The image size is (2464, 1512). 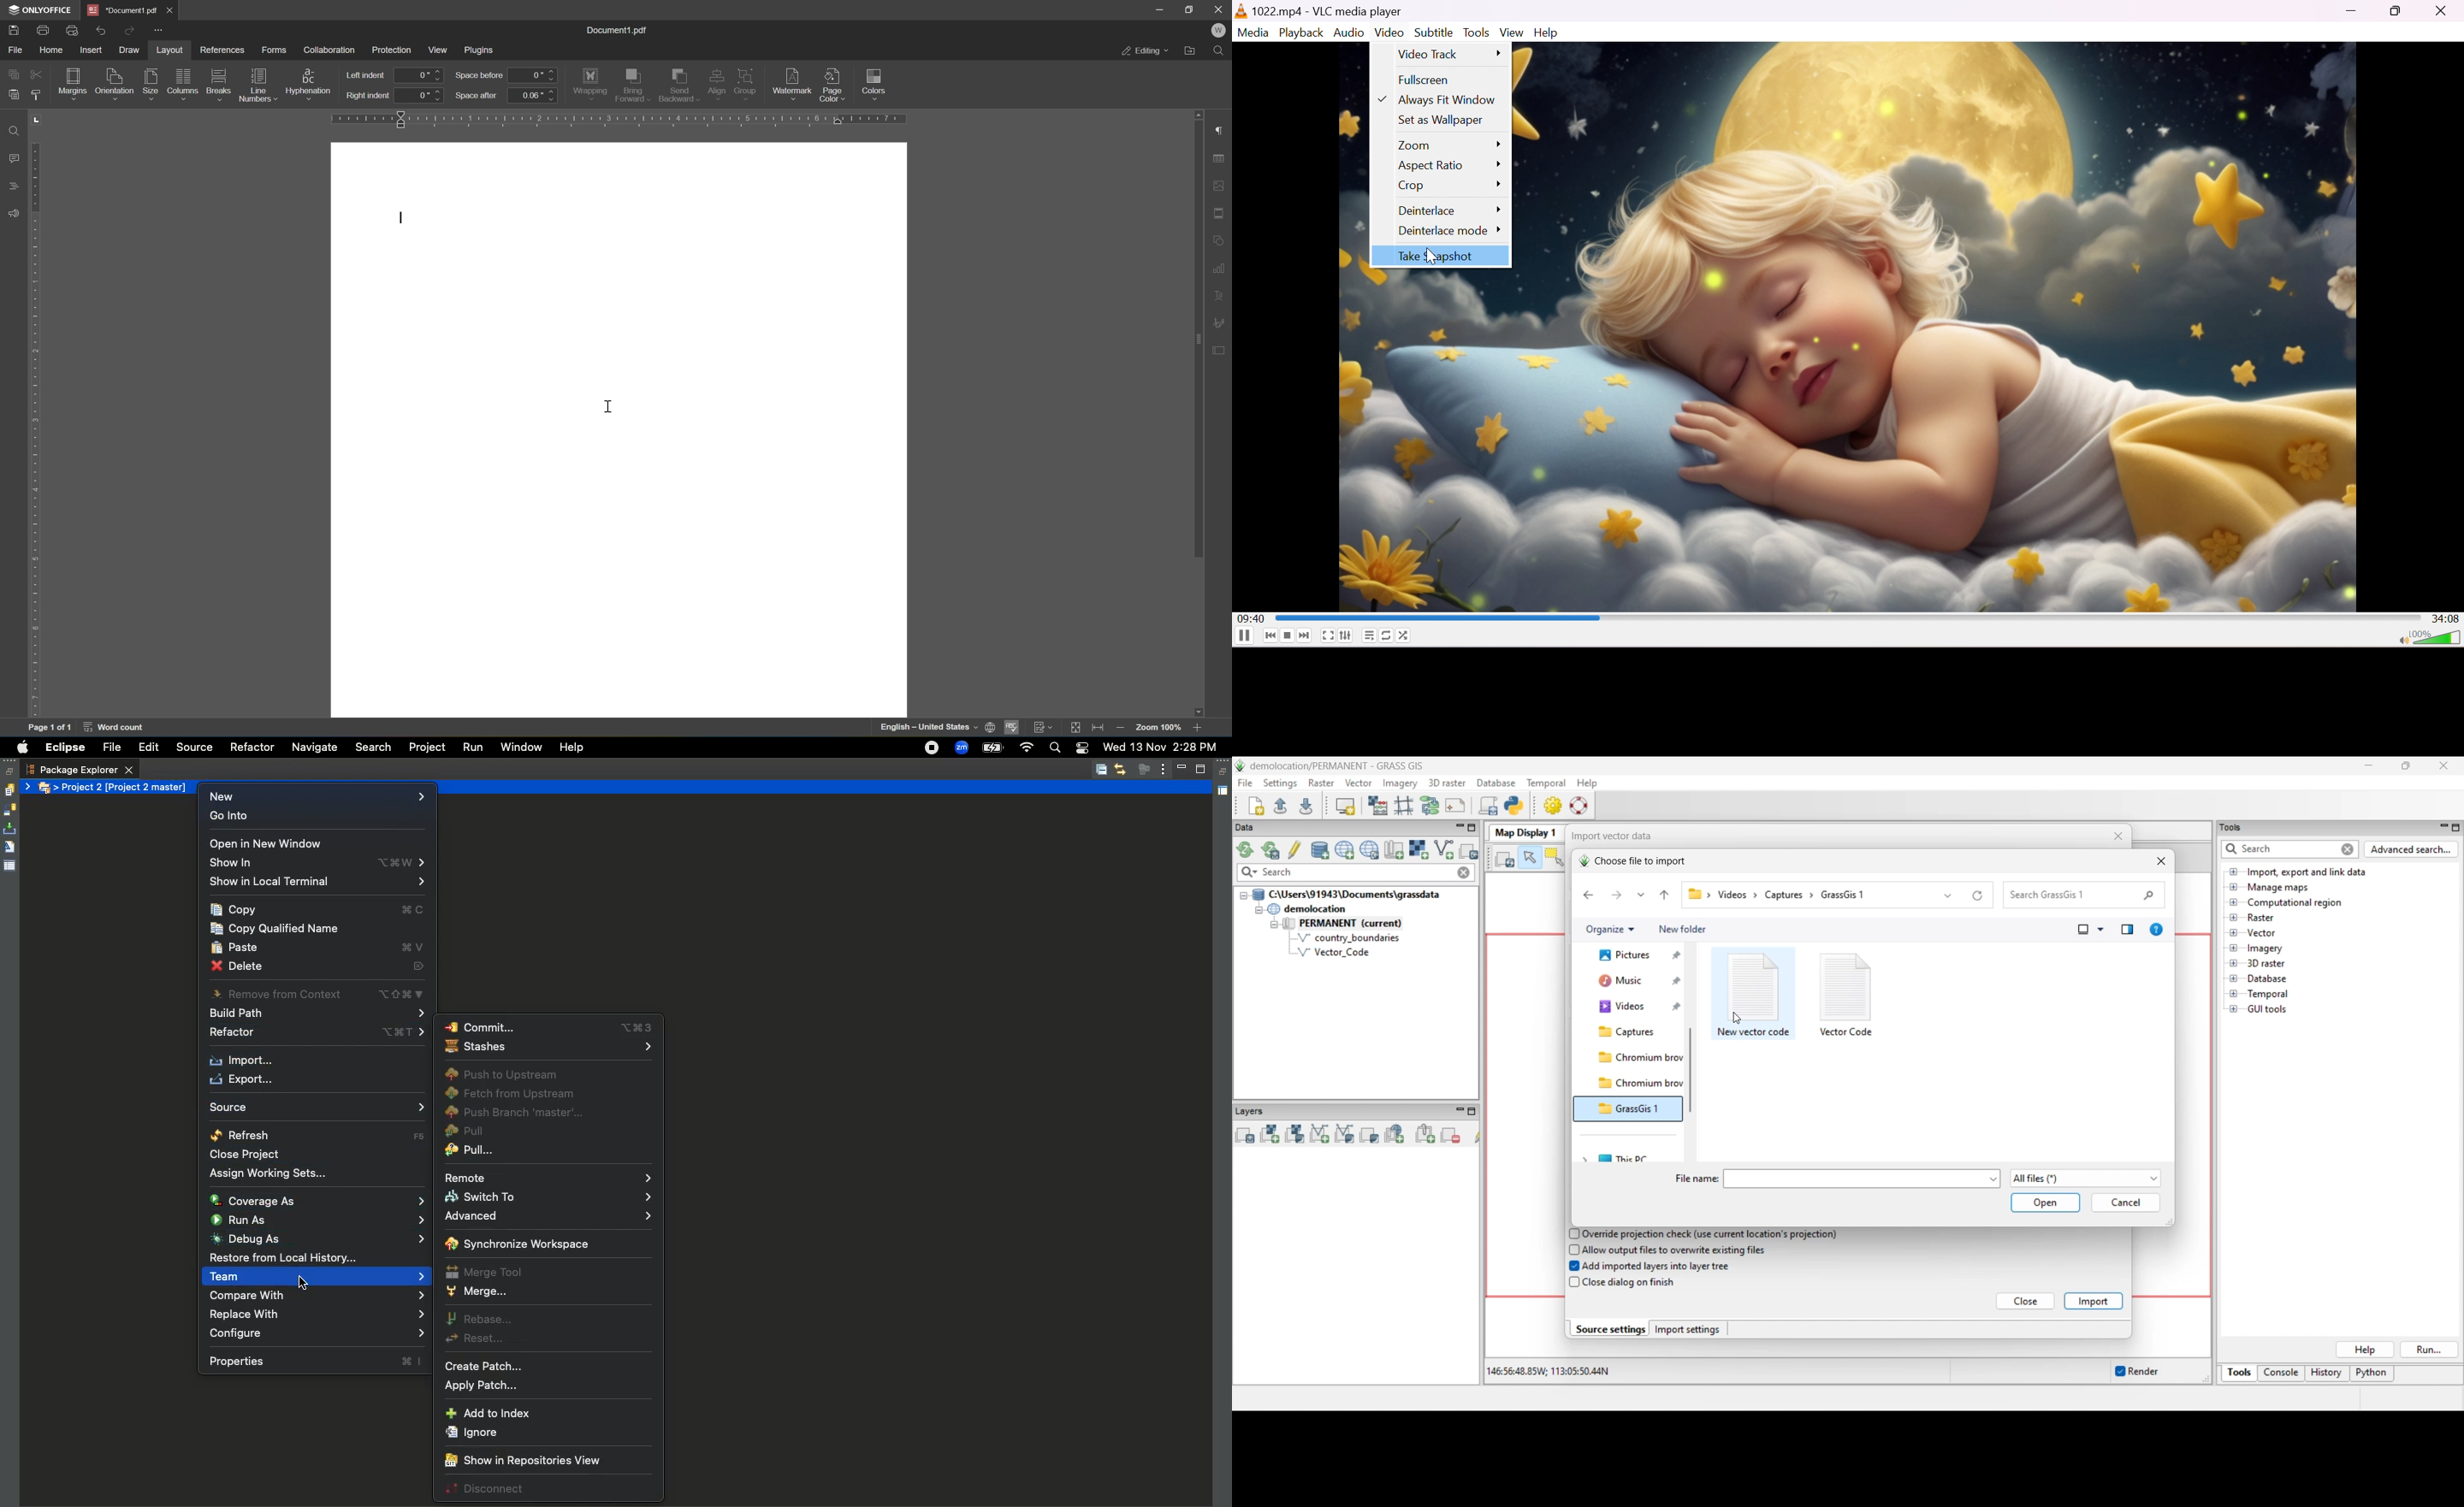 What do you see at coordinates (268, 844) in the screenshot?
I see `Open in new window` at bounding box center [268, 844].